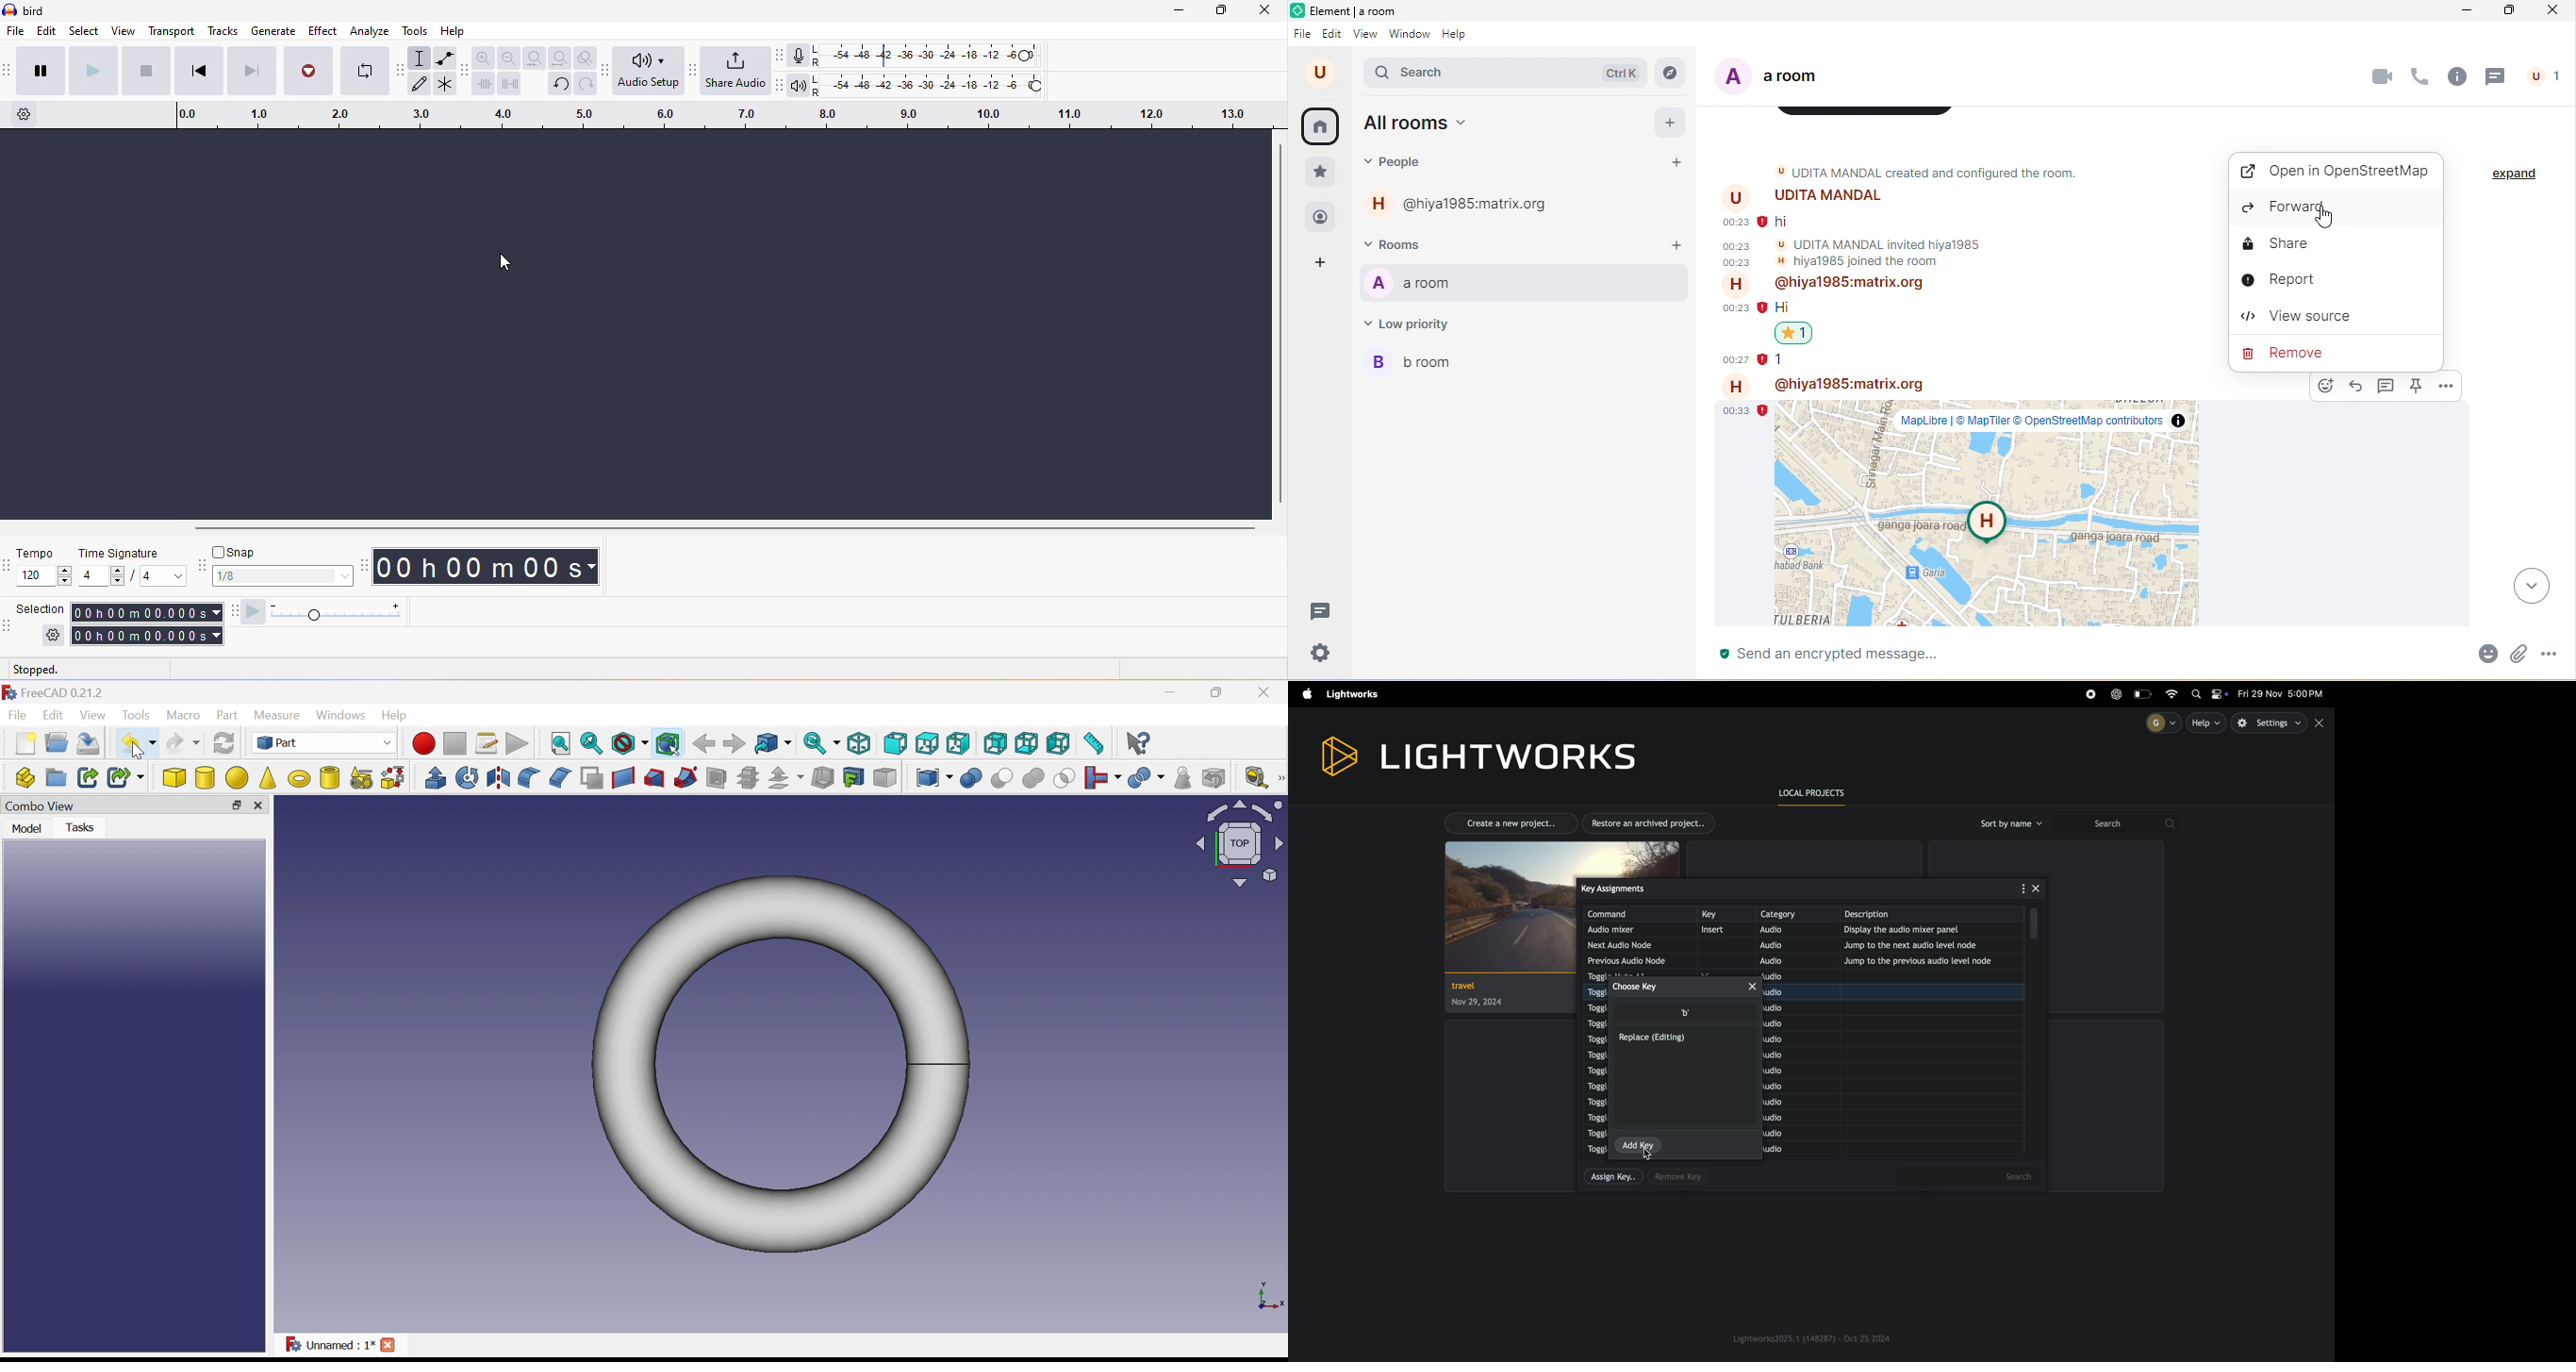  Describe the element at coordinates (1648, 281) in the screenshot. I see `options` at that location.